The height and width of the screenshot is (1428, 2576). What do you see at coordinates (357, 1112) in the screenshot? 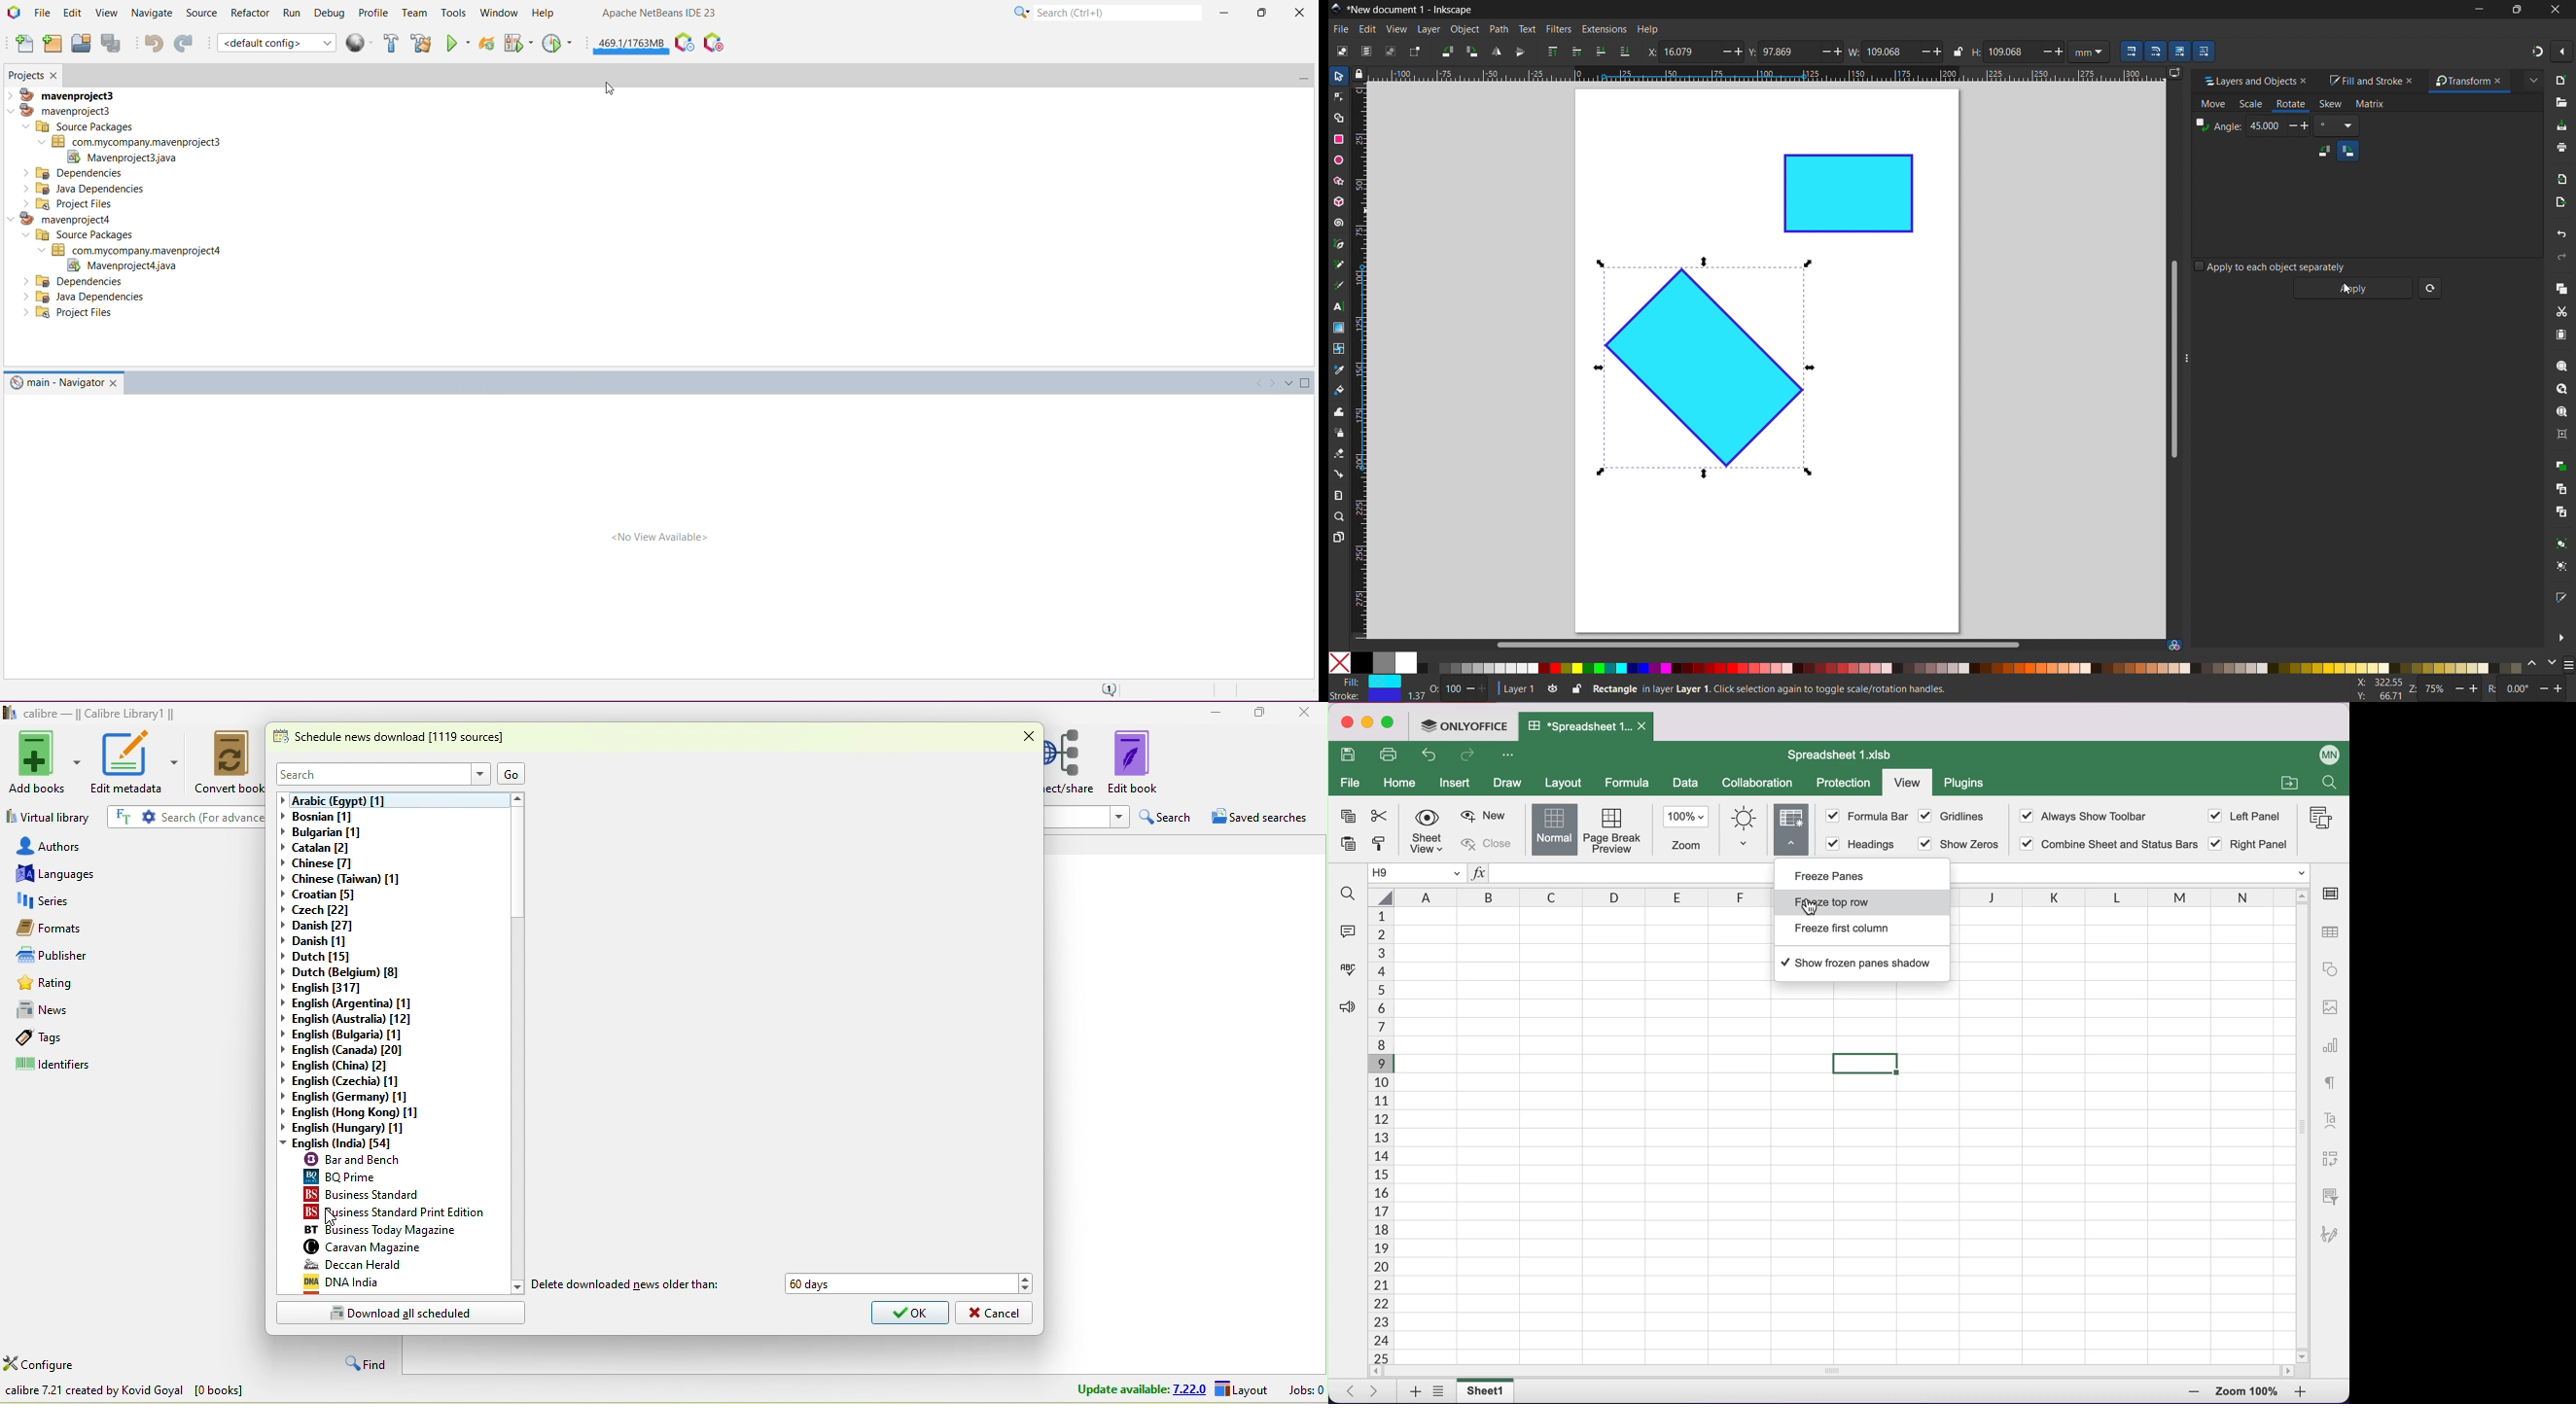
I see `english (hong kong)[1]` at bounding box center [357, 1112].